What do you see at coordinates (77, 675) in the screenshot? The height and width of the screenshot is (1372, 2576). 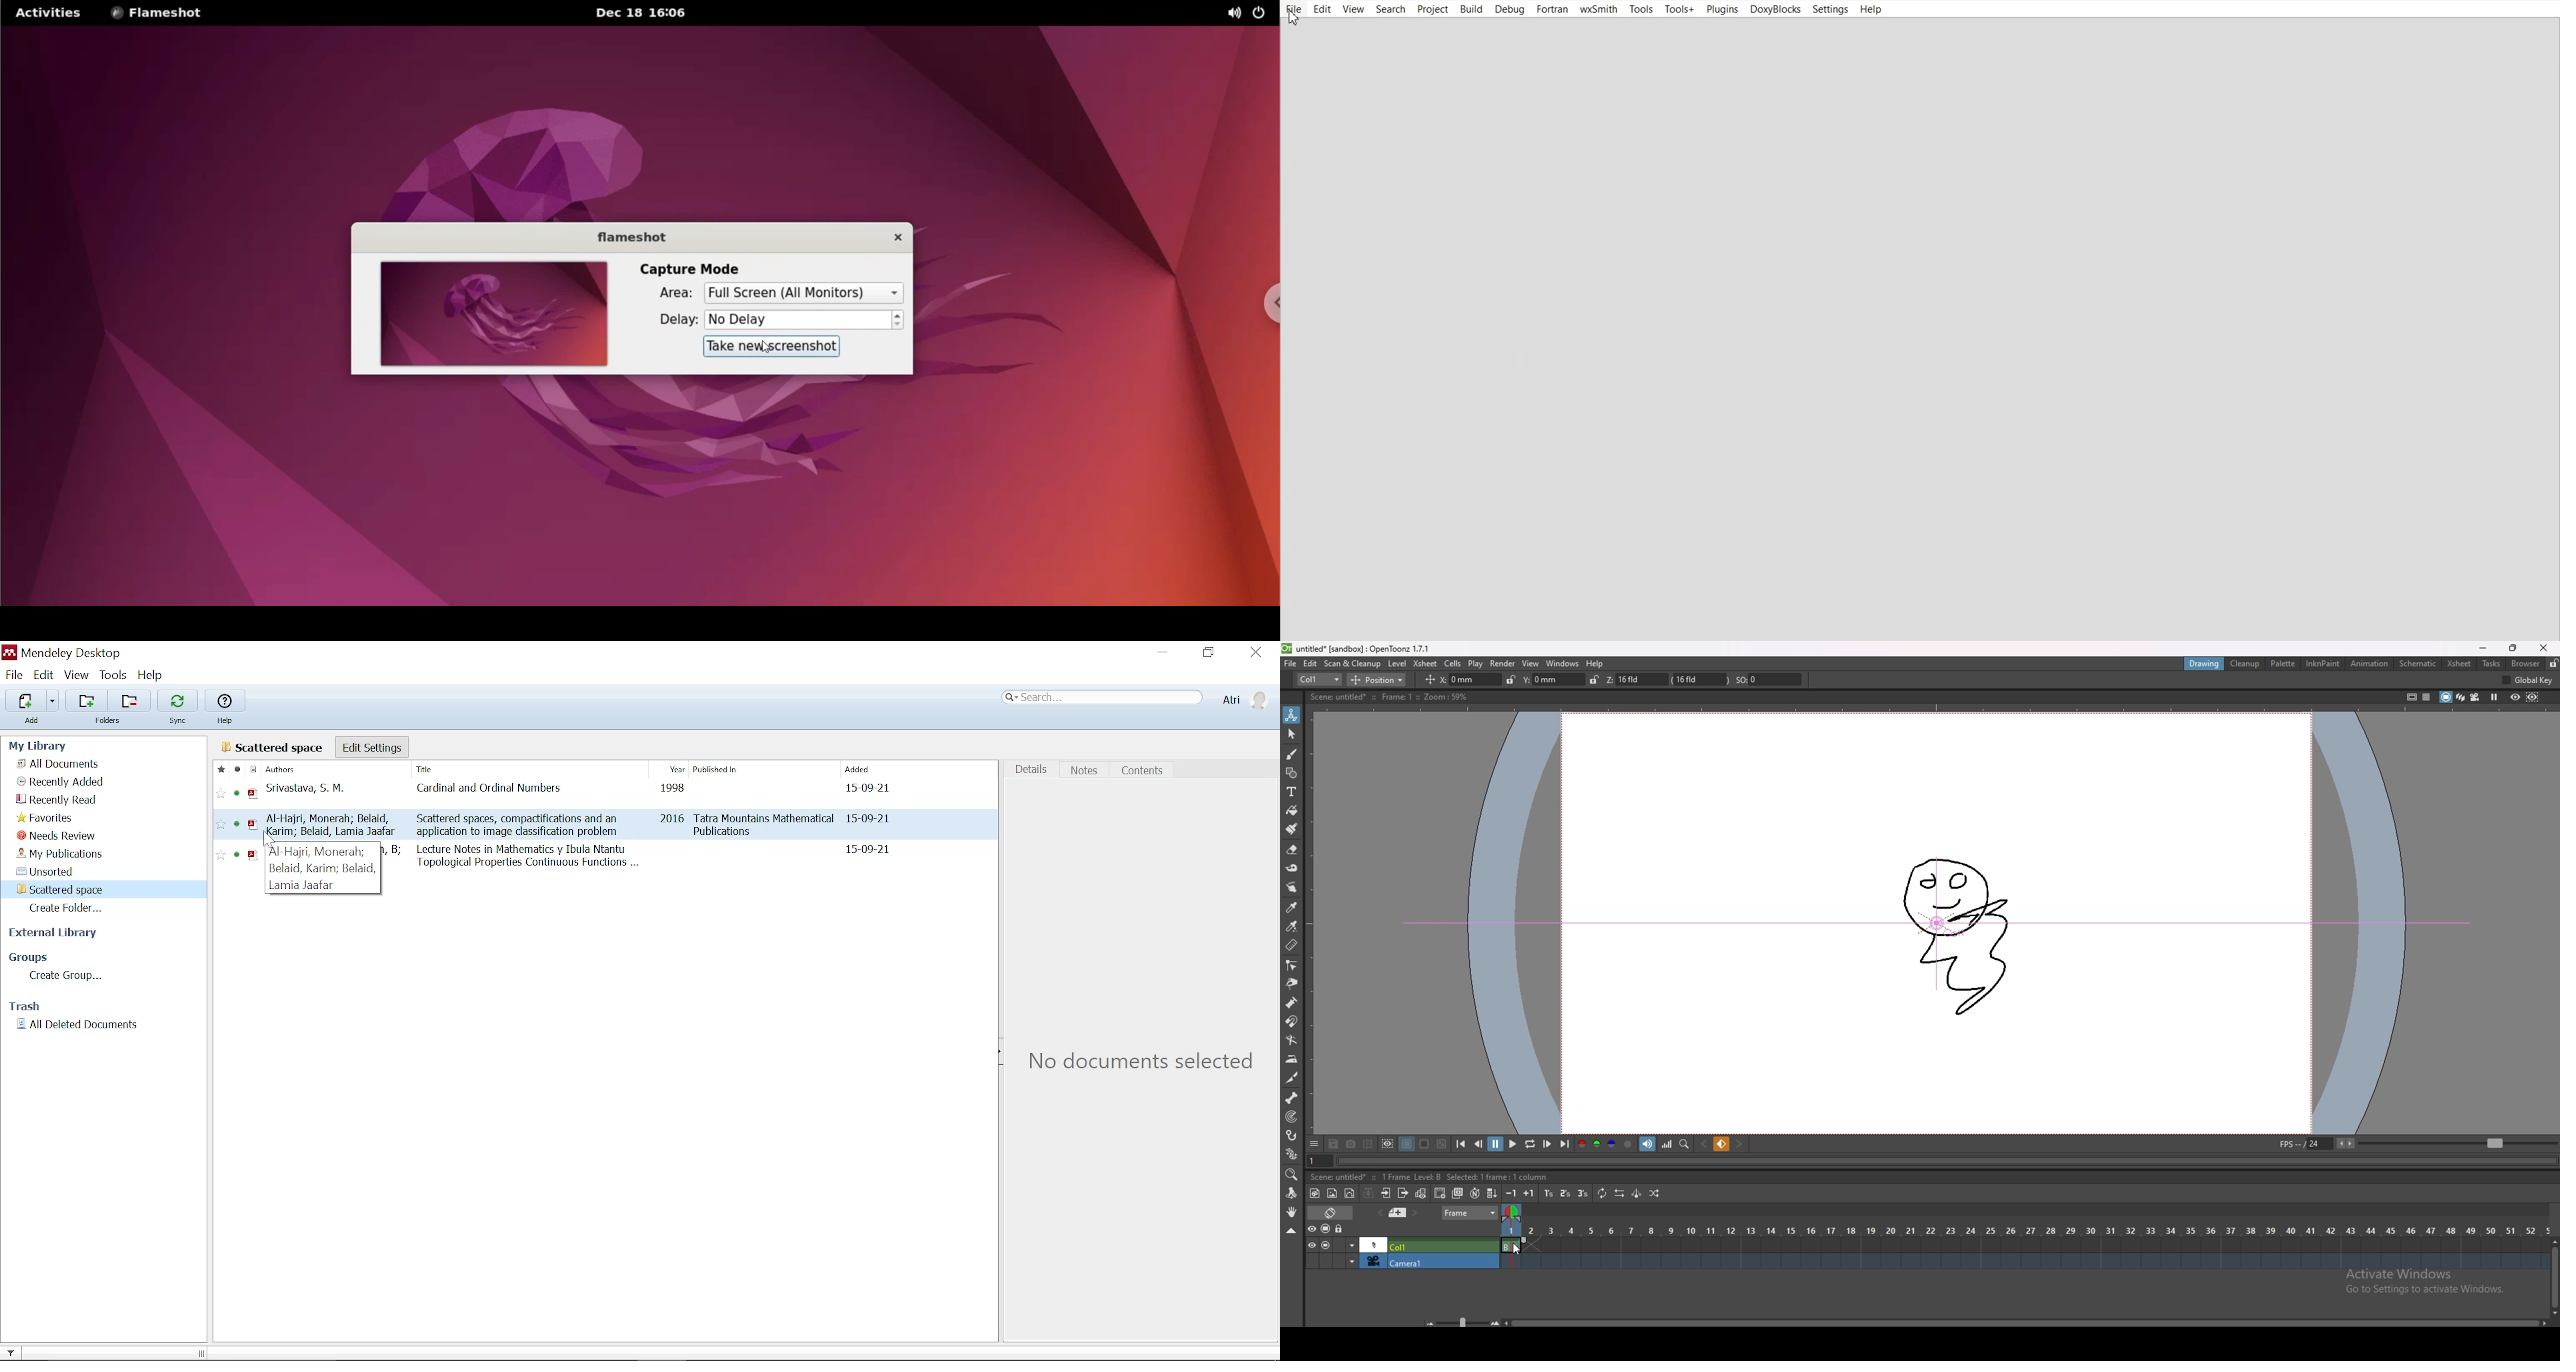 I see `View` at bounding box center [77, 675].